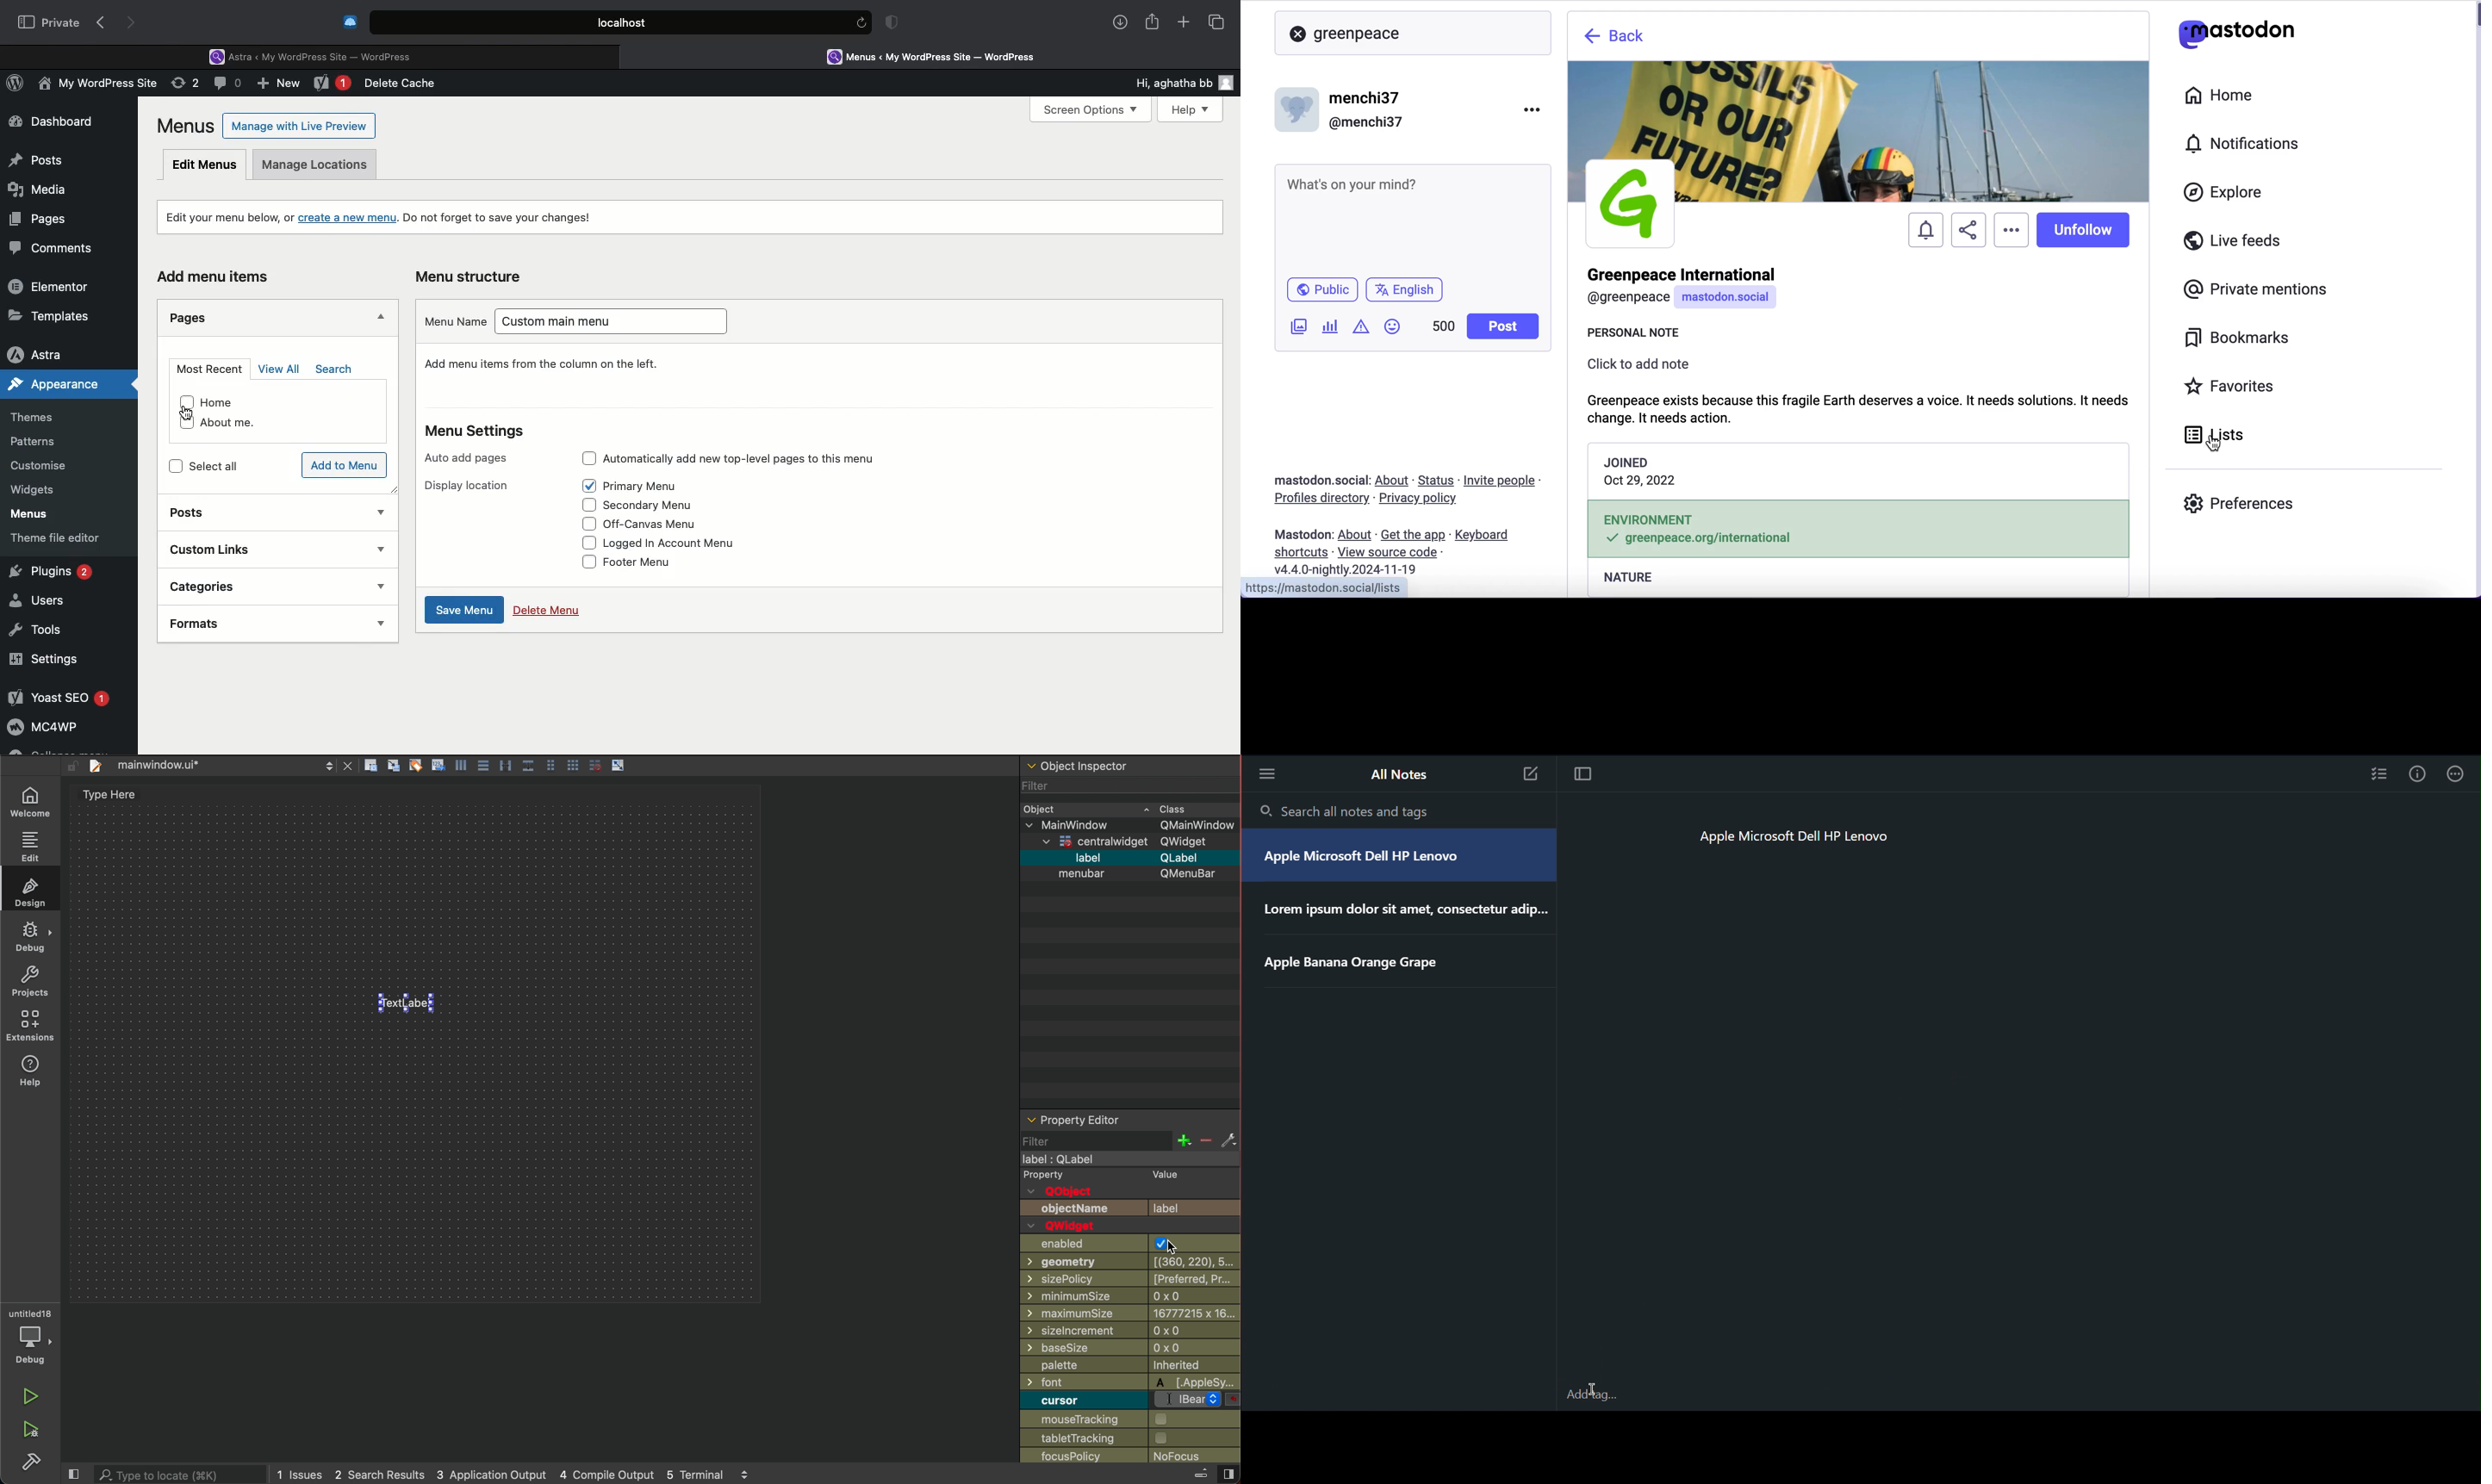  Describe the element at coordinates (654, 483) in the screenshot. I see `Primary Menu (Selected)` at that location.